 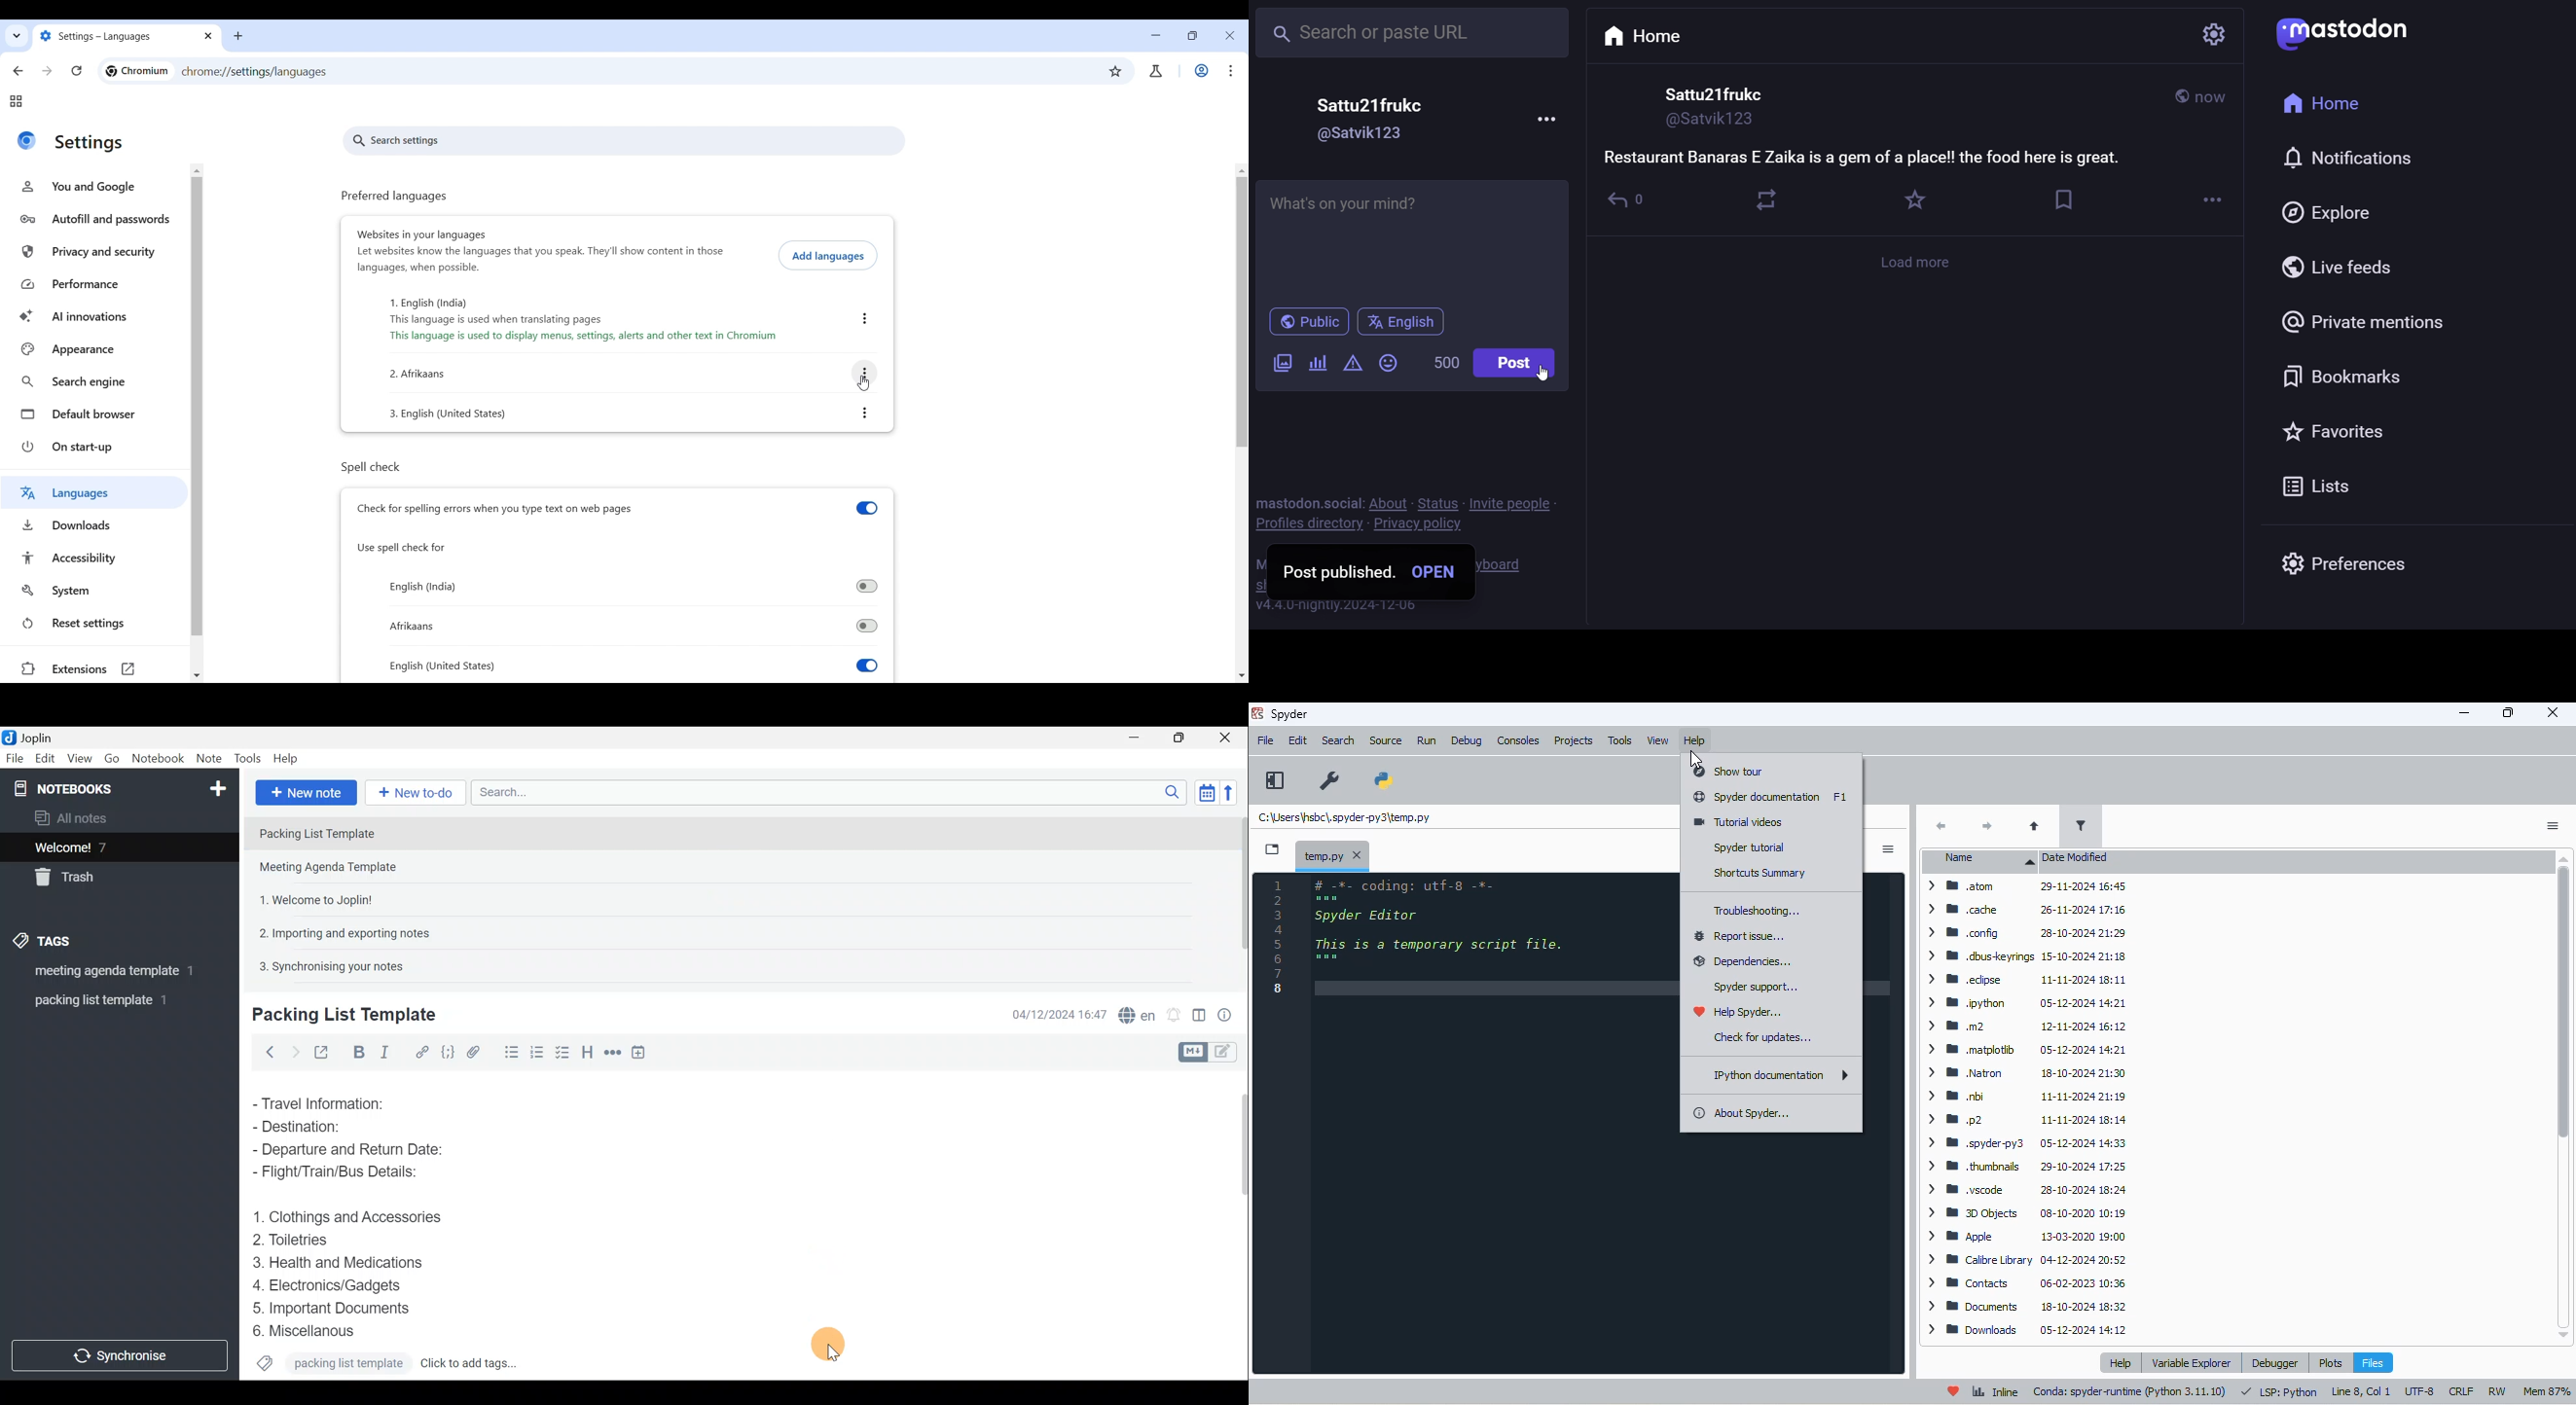 I want to click on Toggle editor layout, so click(x=1199, y=1011).